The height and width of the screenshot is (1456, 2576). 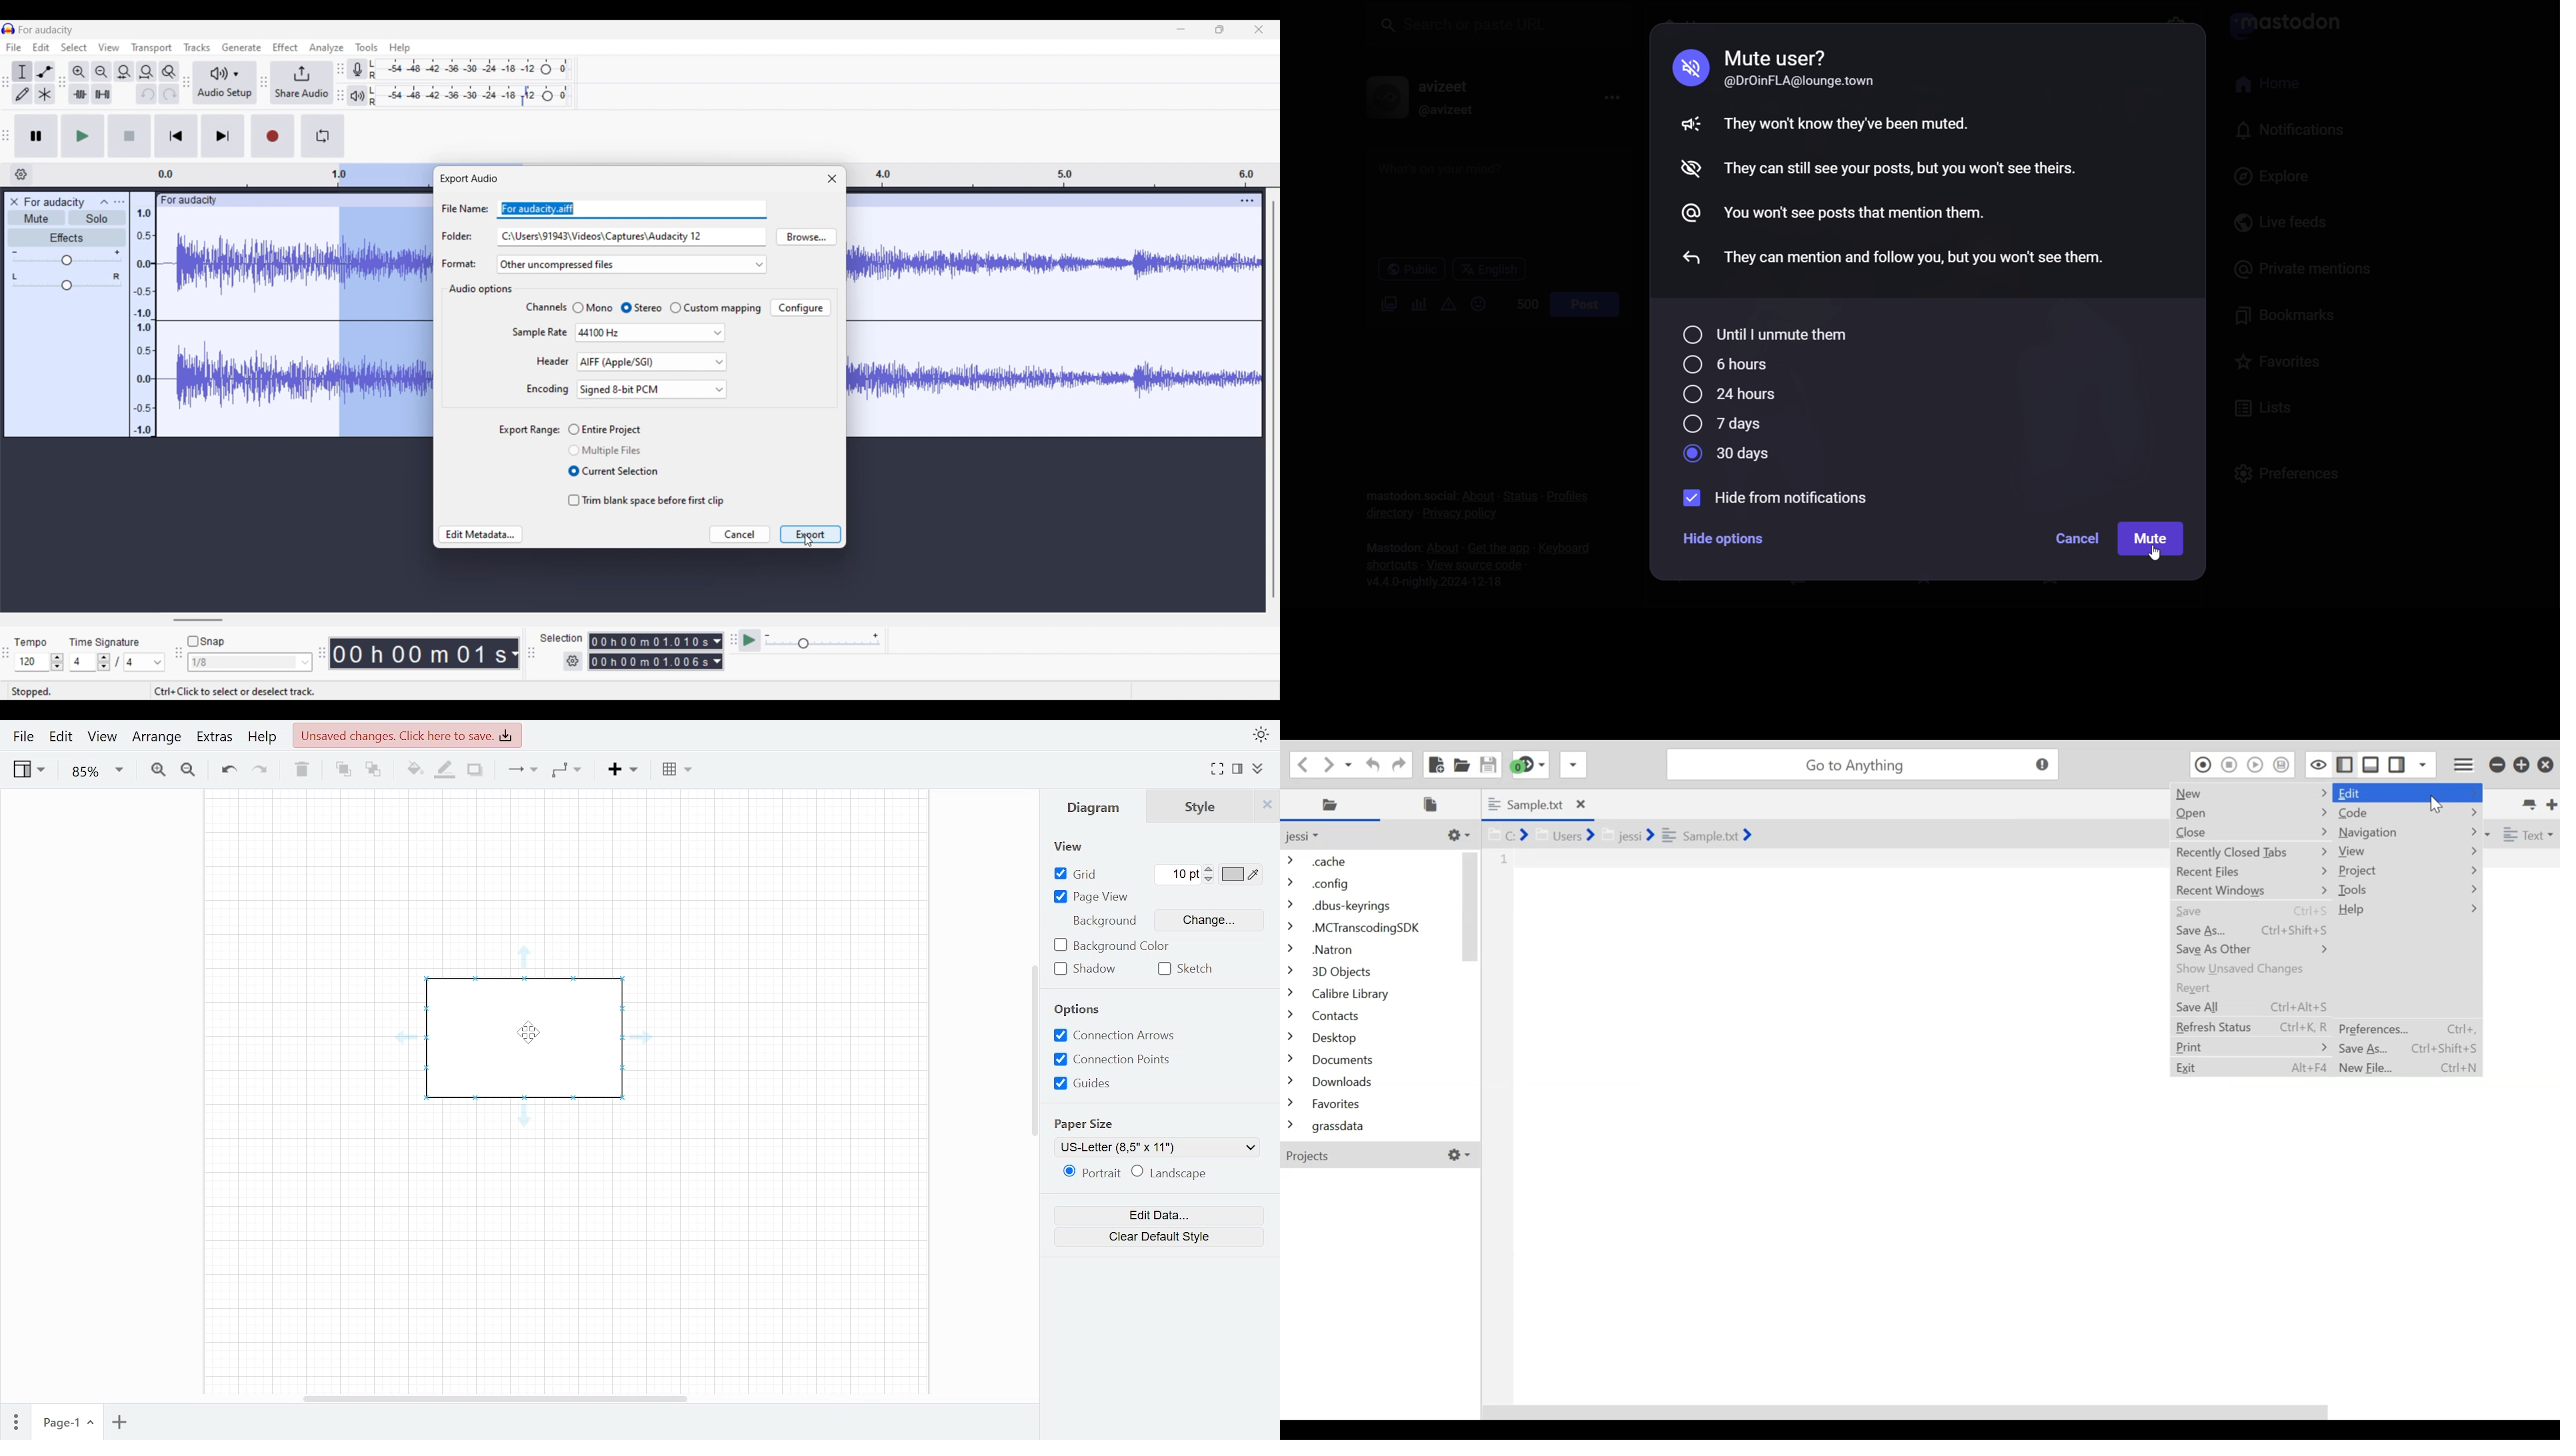 I want to click on Analyze menu, so click(x=326, y=48).